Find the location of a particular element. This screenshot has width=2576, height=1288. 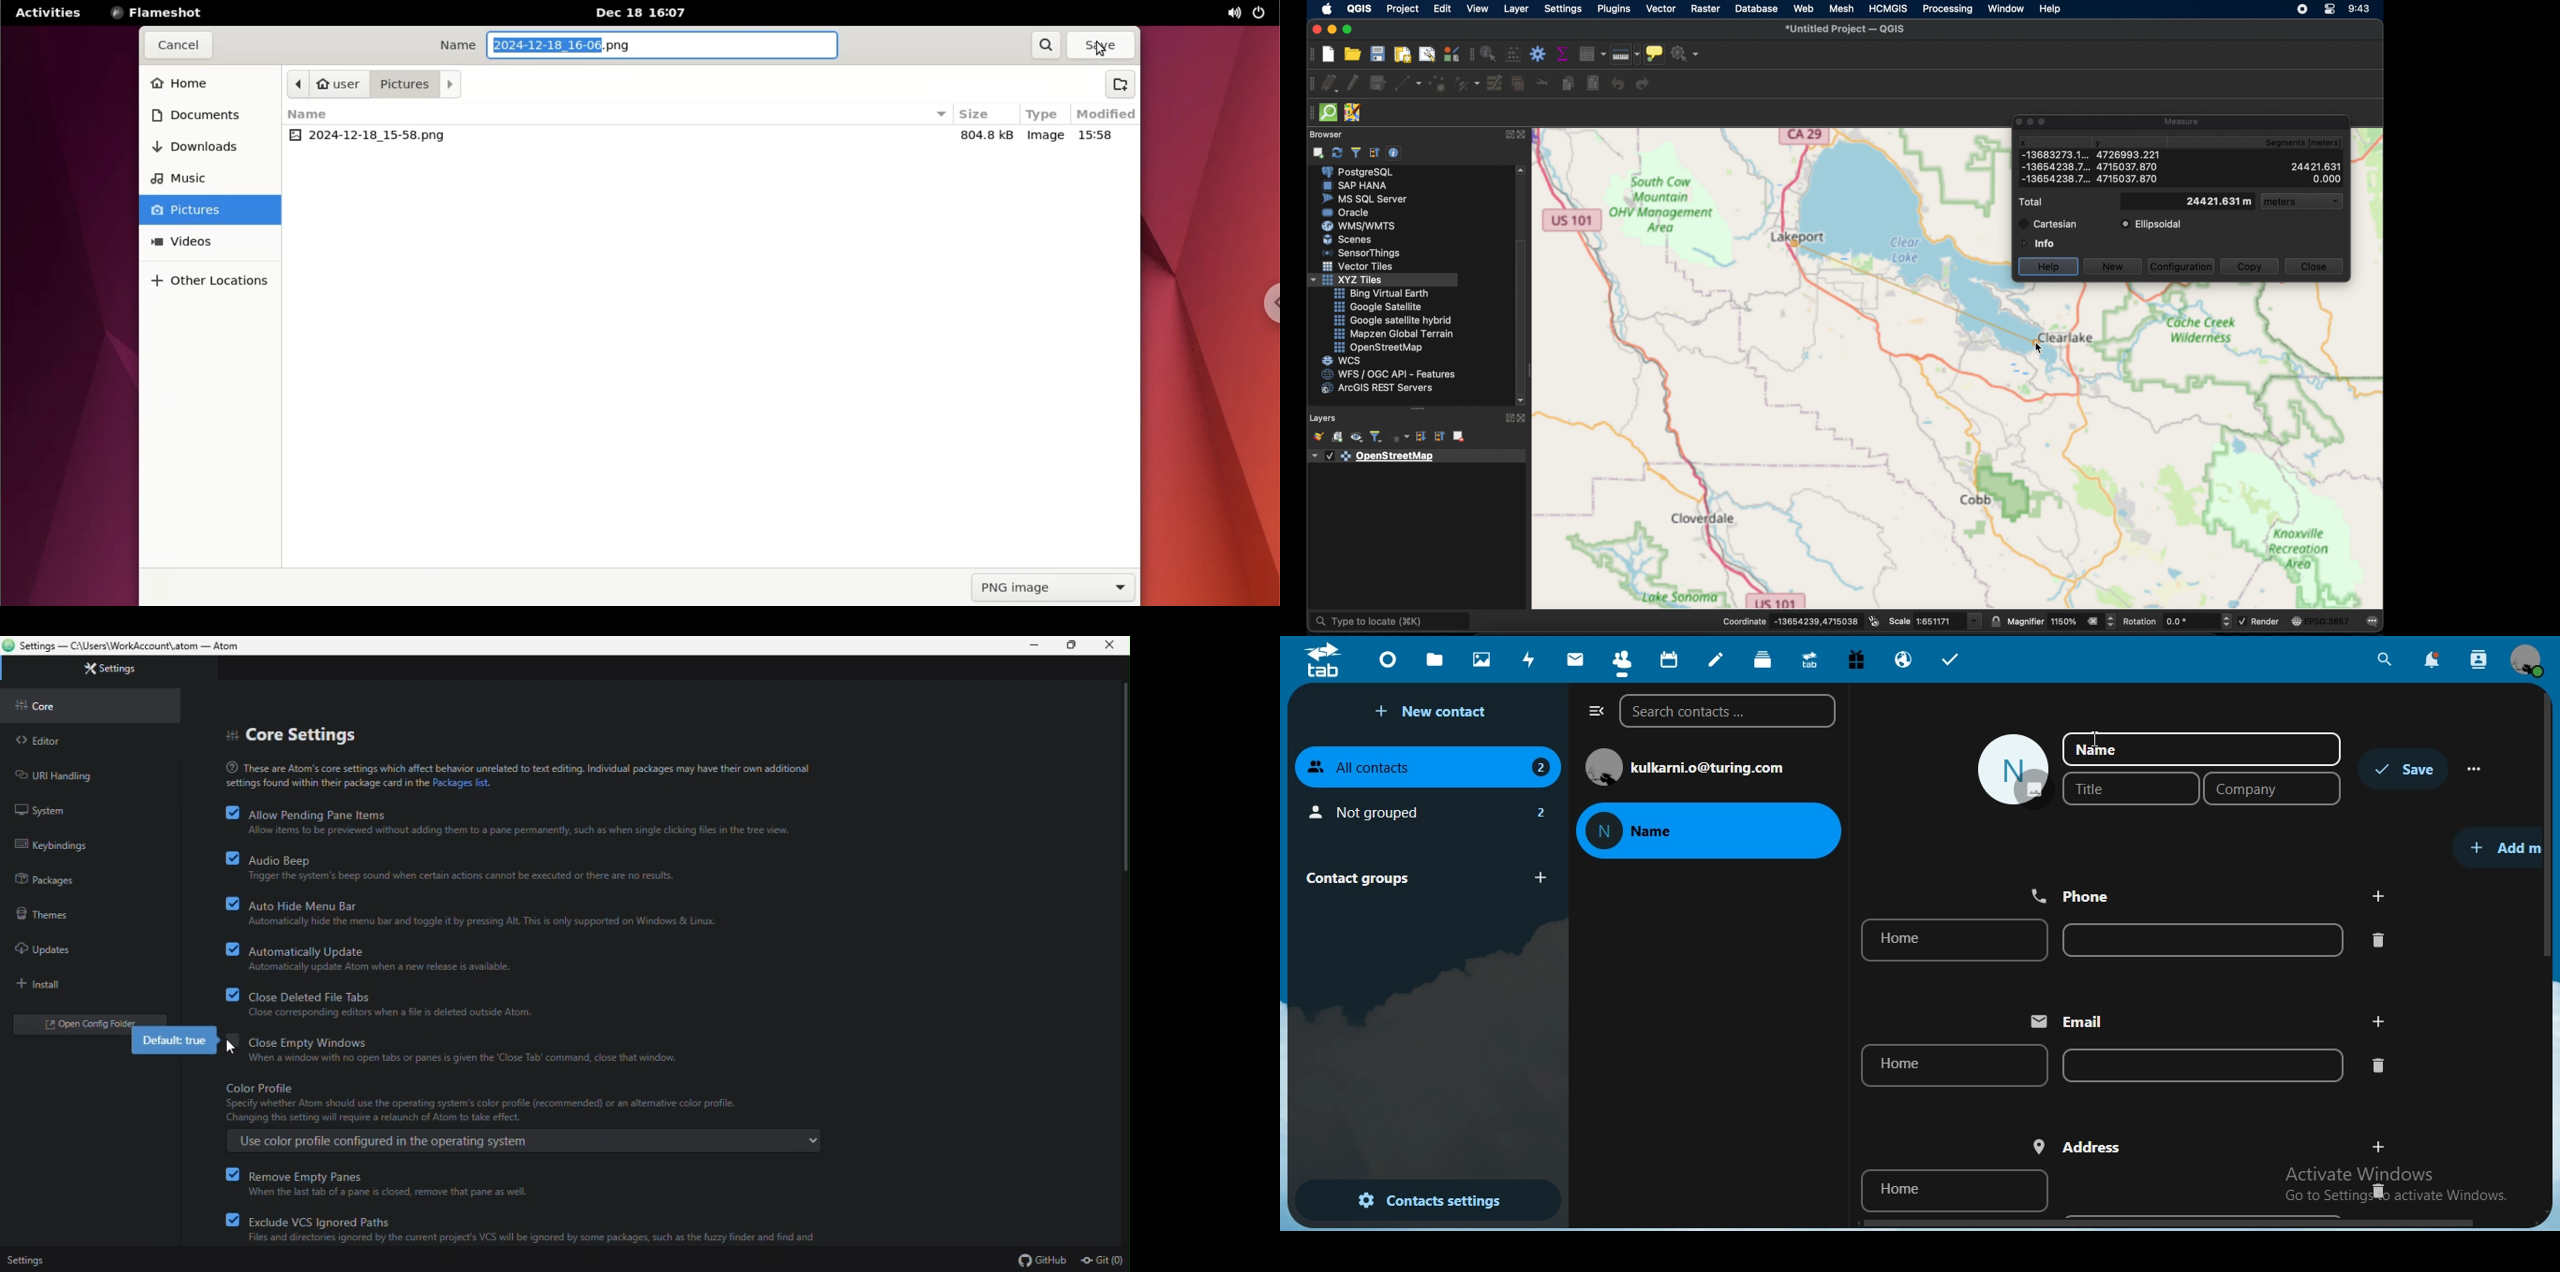

delete is located at coordinates (2378, 1066).